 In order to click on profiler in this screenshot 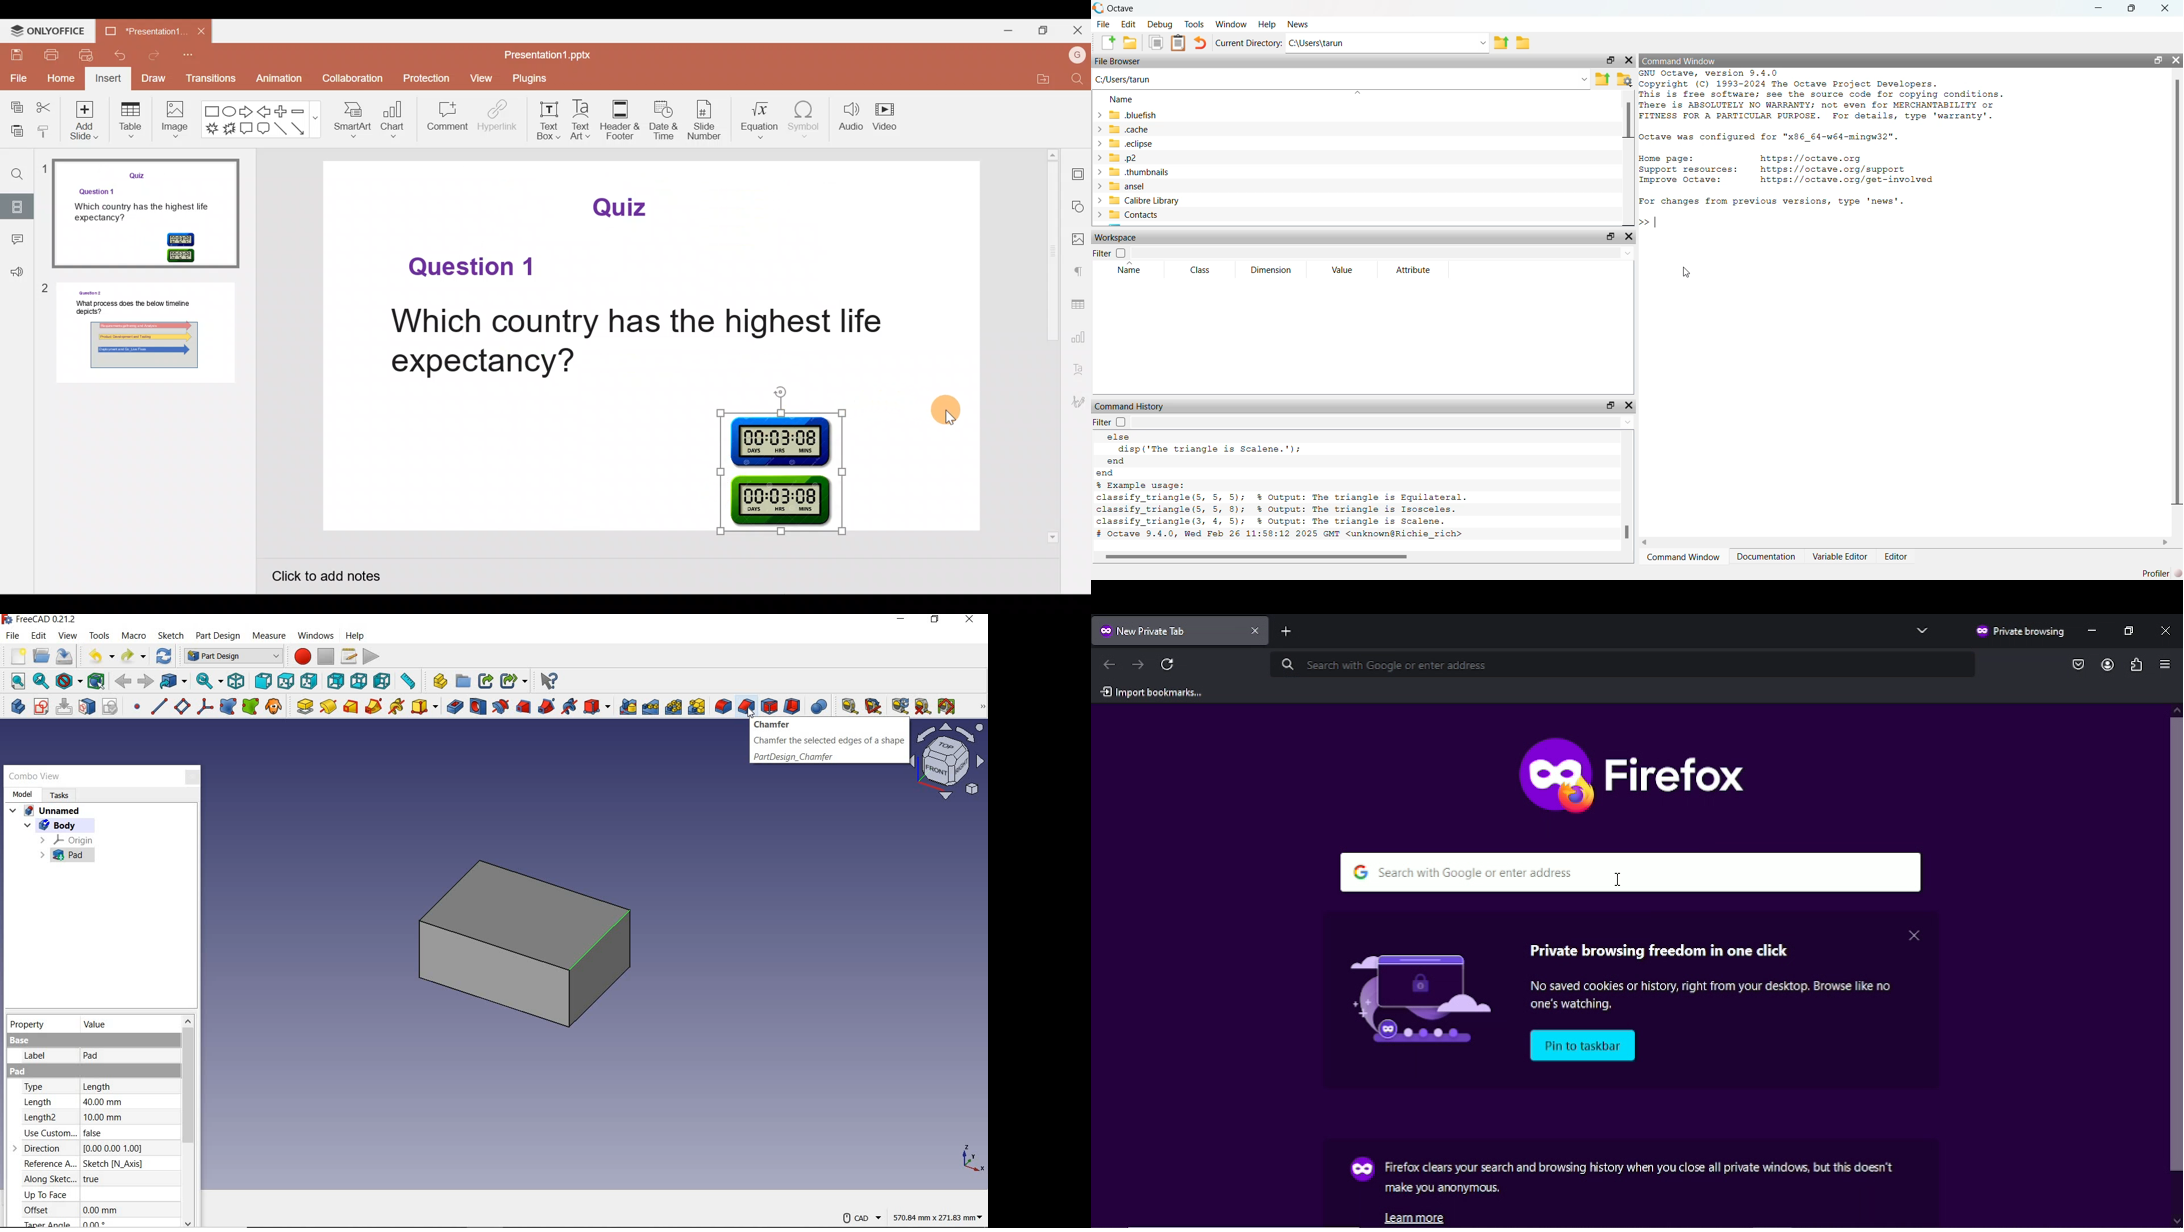, I will do `click(2158, 572)`.